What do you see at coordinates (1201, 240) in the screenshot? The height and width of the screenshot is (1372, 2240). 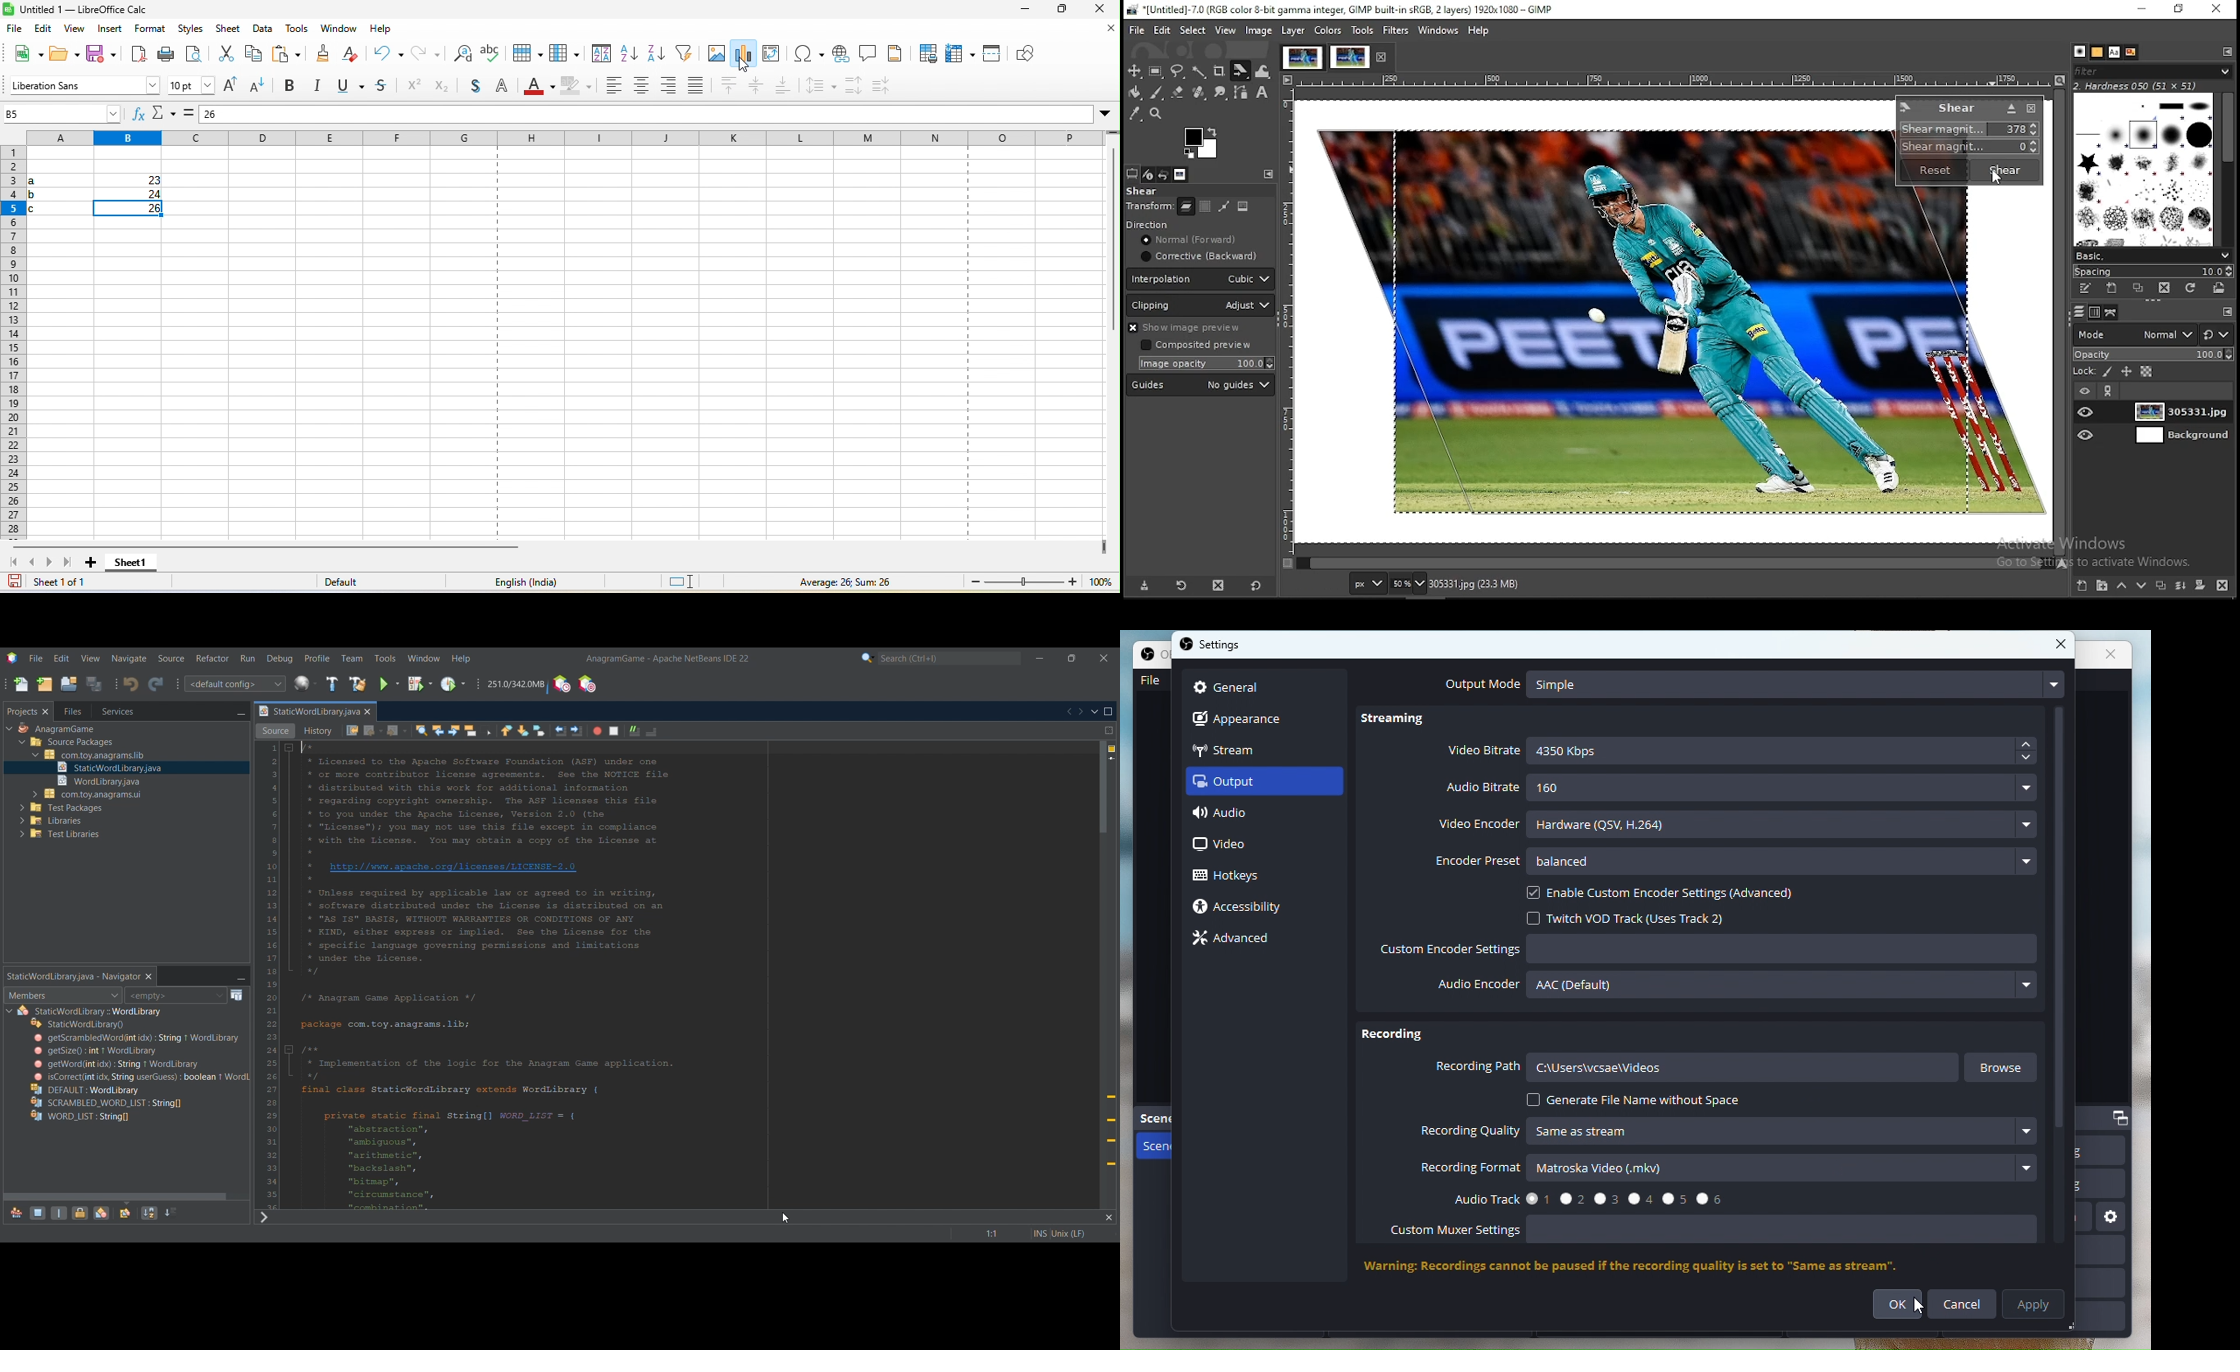 I see `normal [forward]` at bounding box center [1201, 240].